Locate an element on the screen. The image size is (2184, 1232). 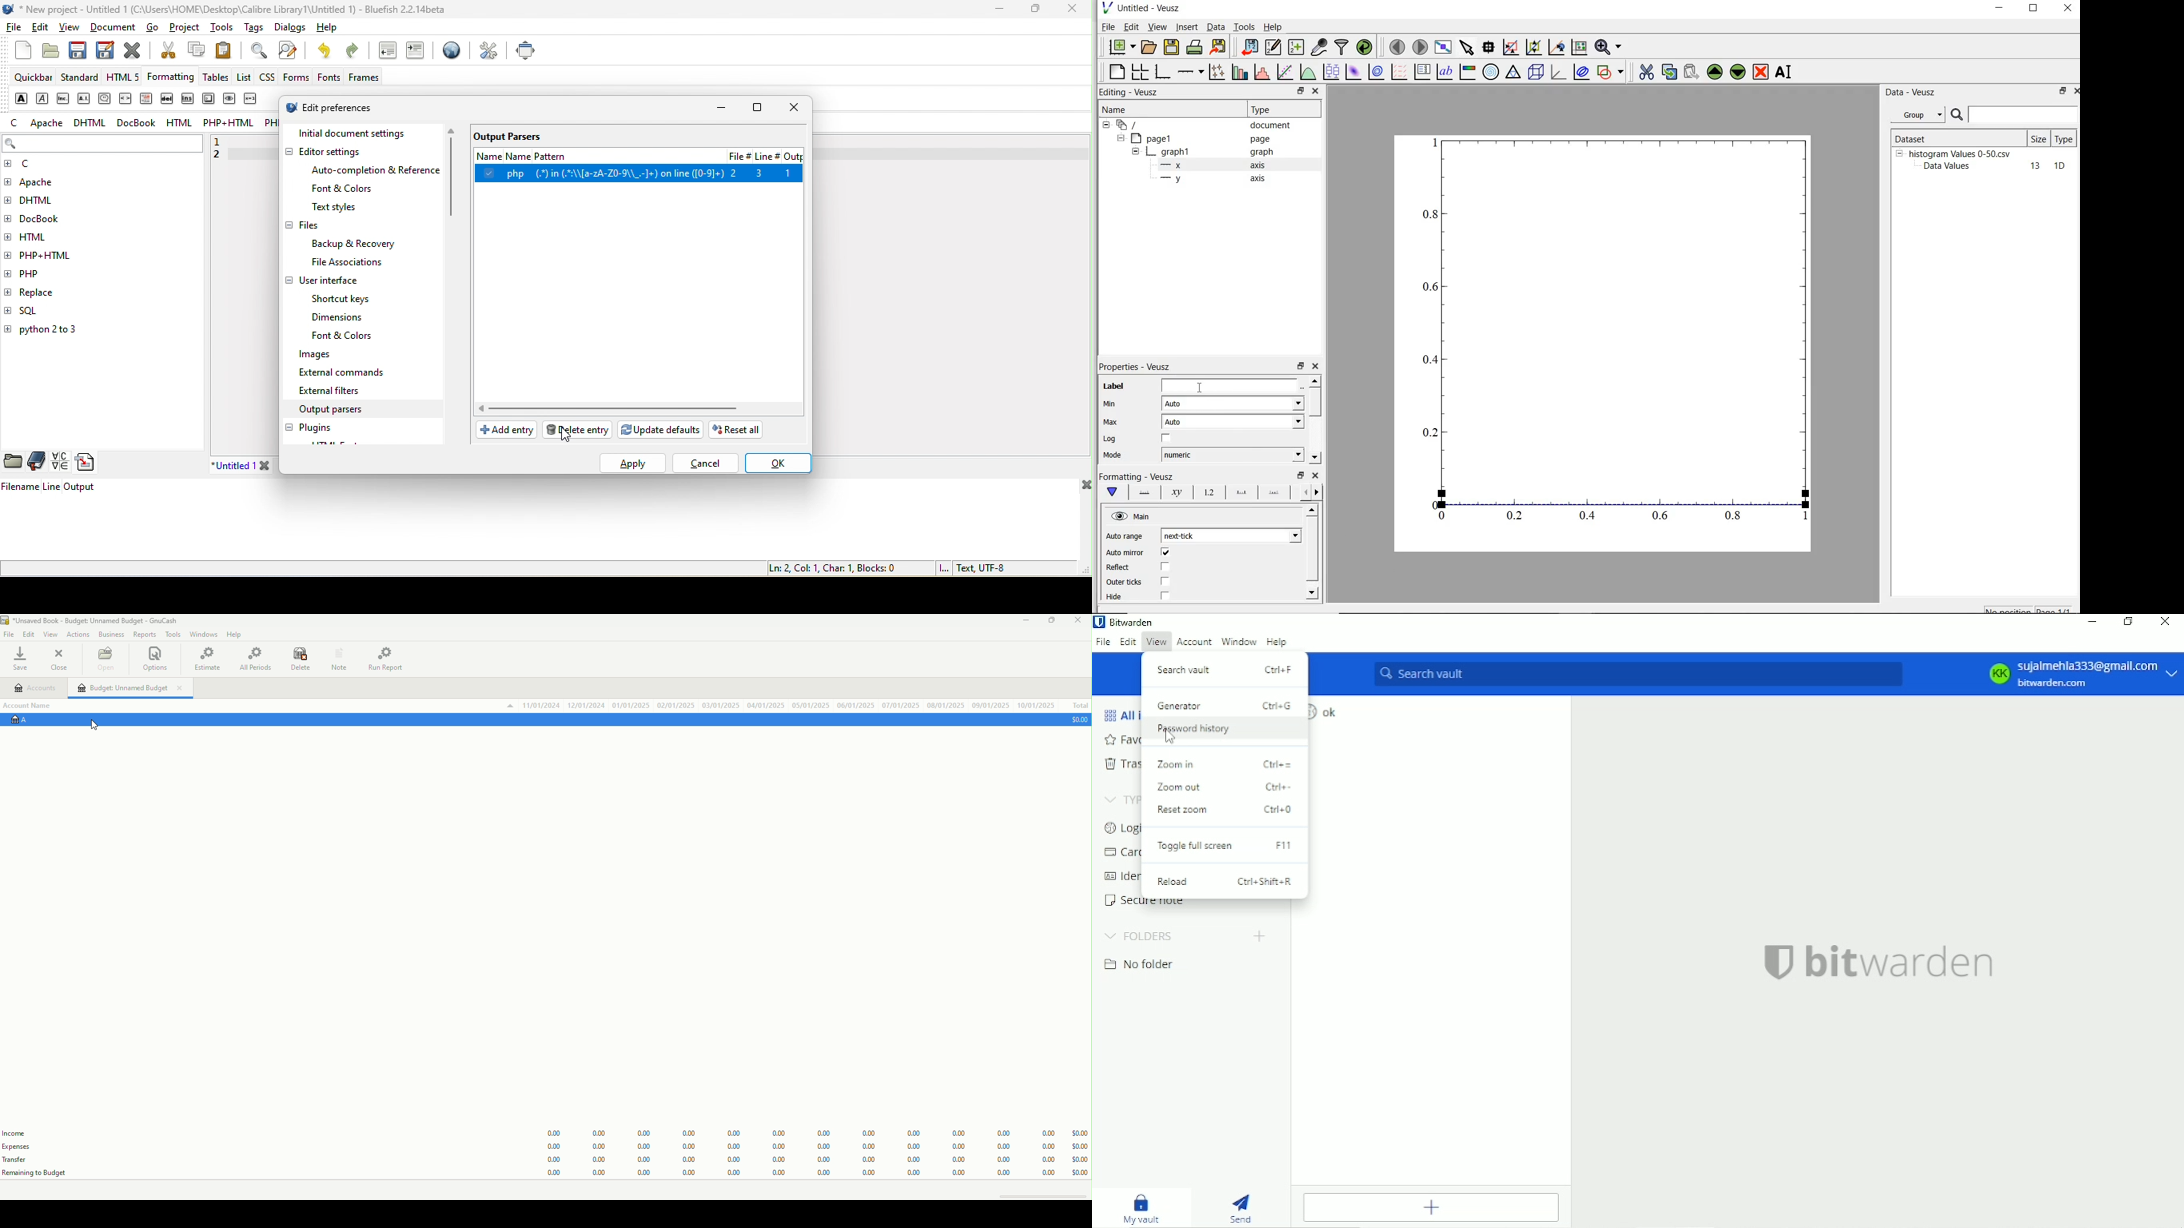
close is located at coordinates (791, 108).